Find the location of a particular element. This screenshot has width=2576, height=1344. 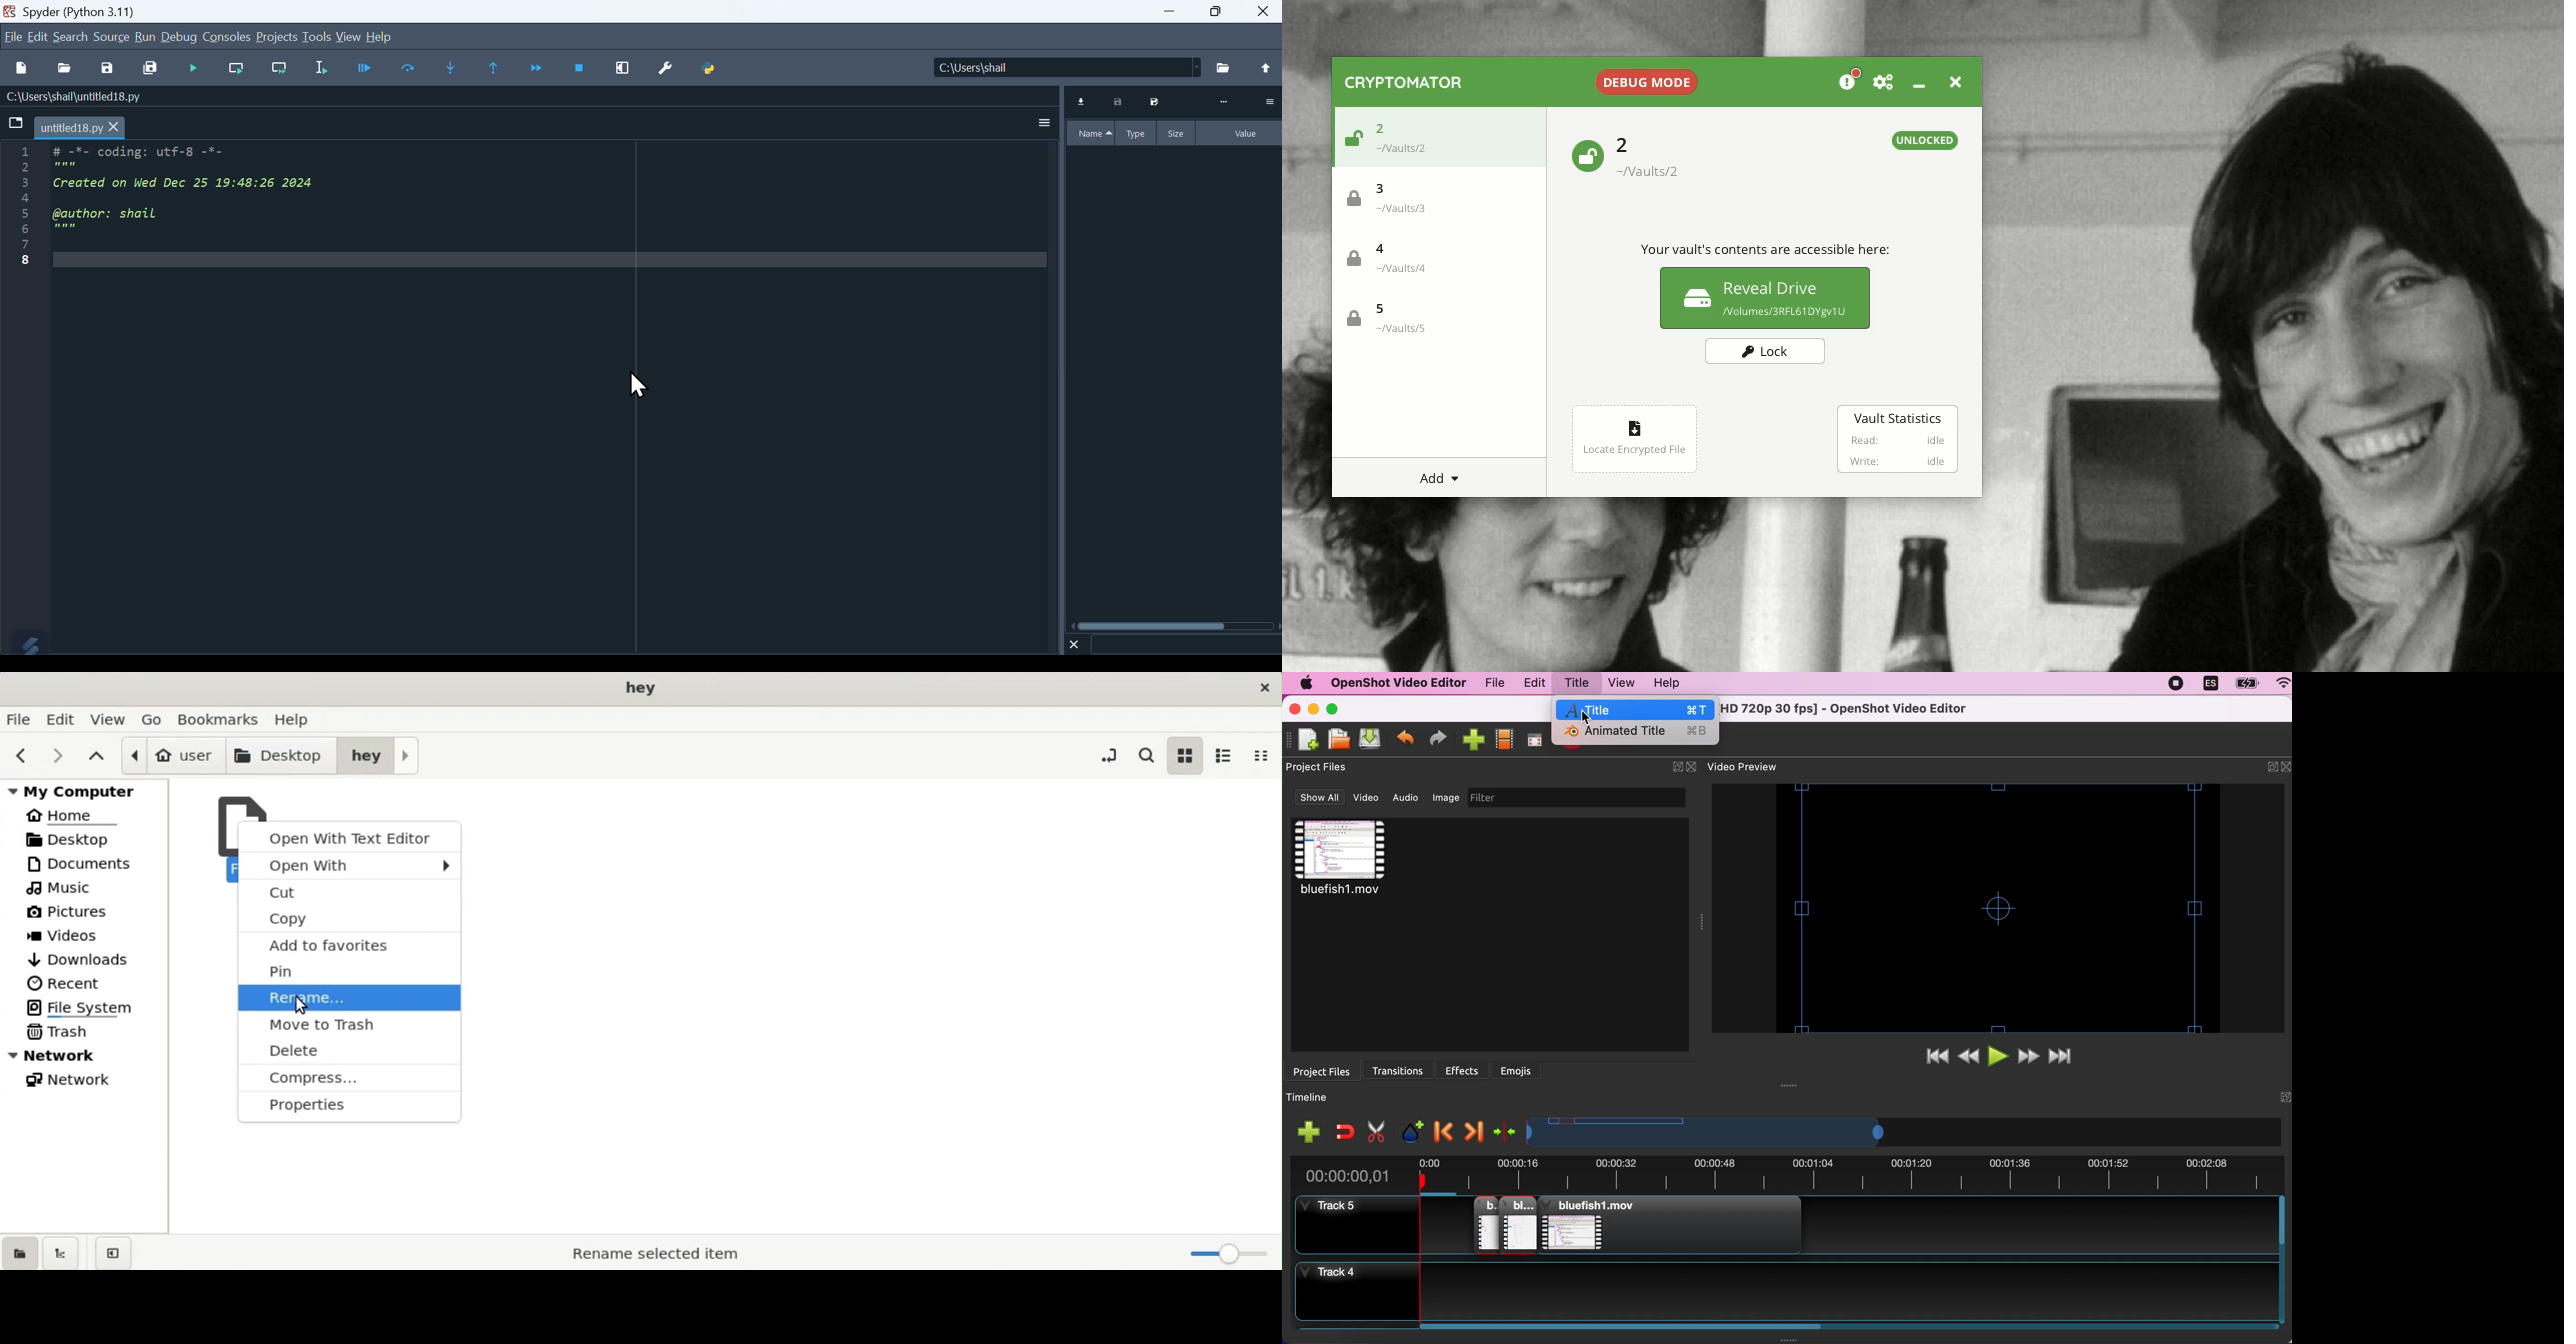

Size is located at coordinates (1177, 133).